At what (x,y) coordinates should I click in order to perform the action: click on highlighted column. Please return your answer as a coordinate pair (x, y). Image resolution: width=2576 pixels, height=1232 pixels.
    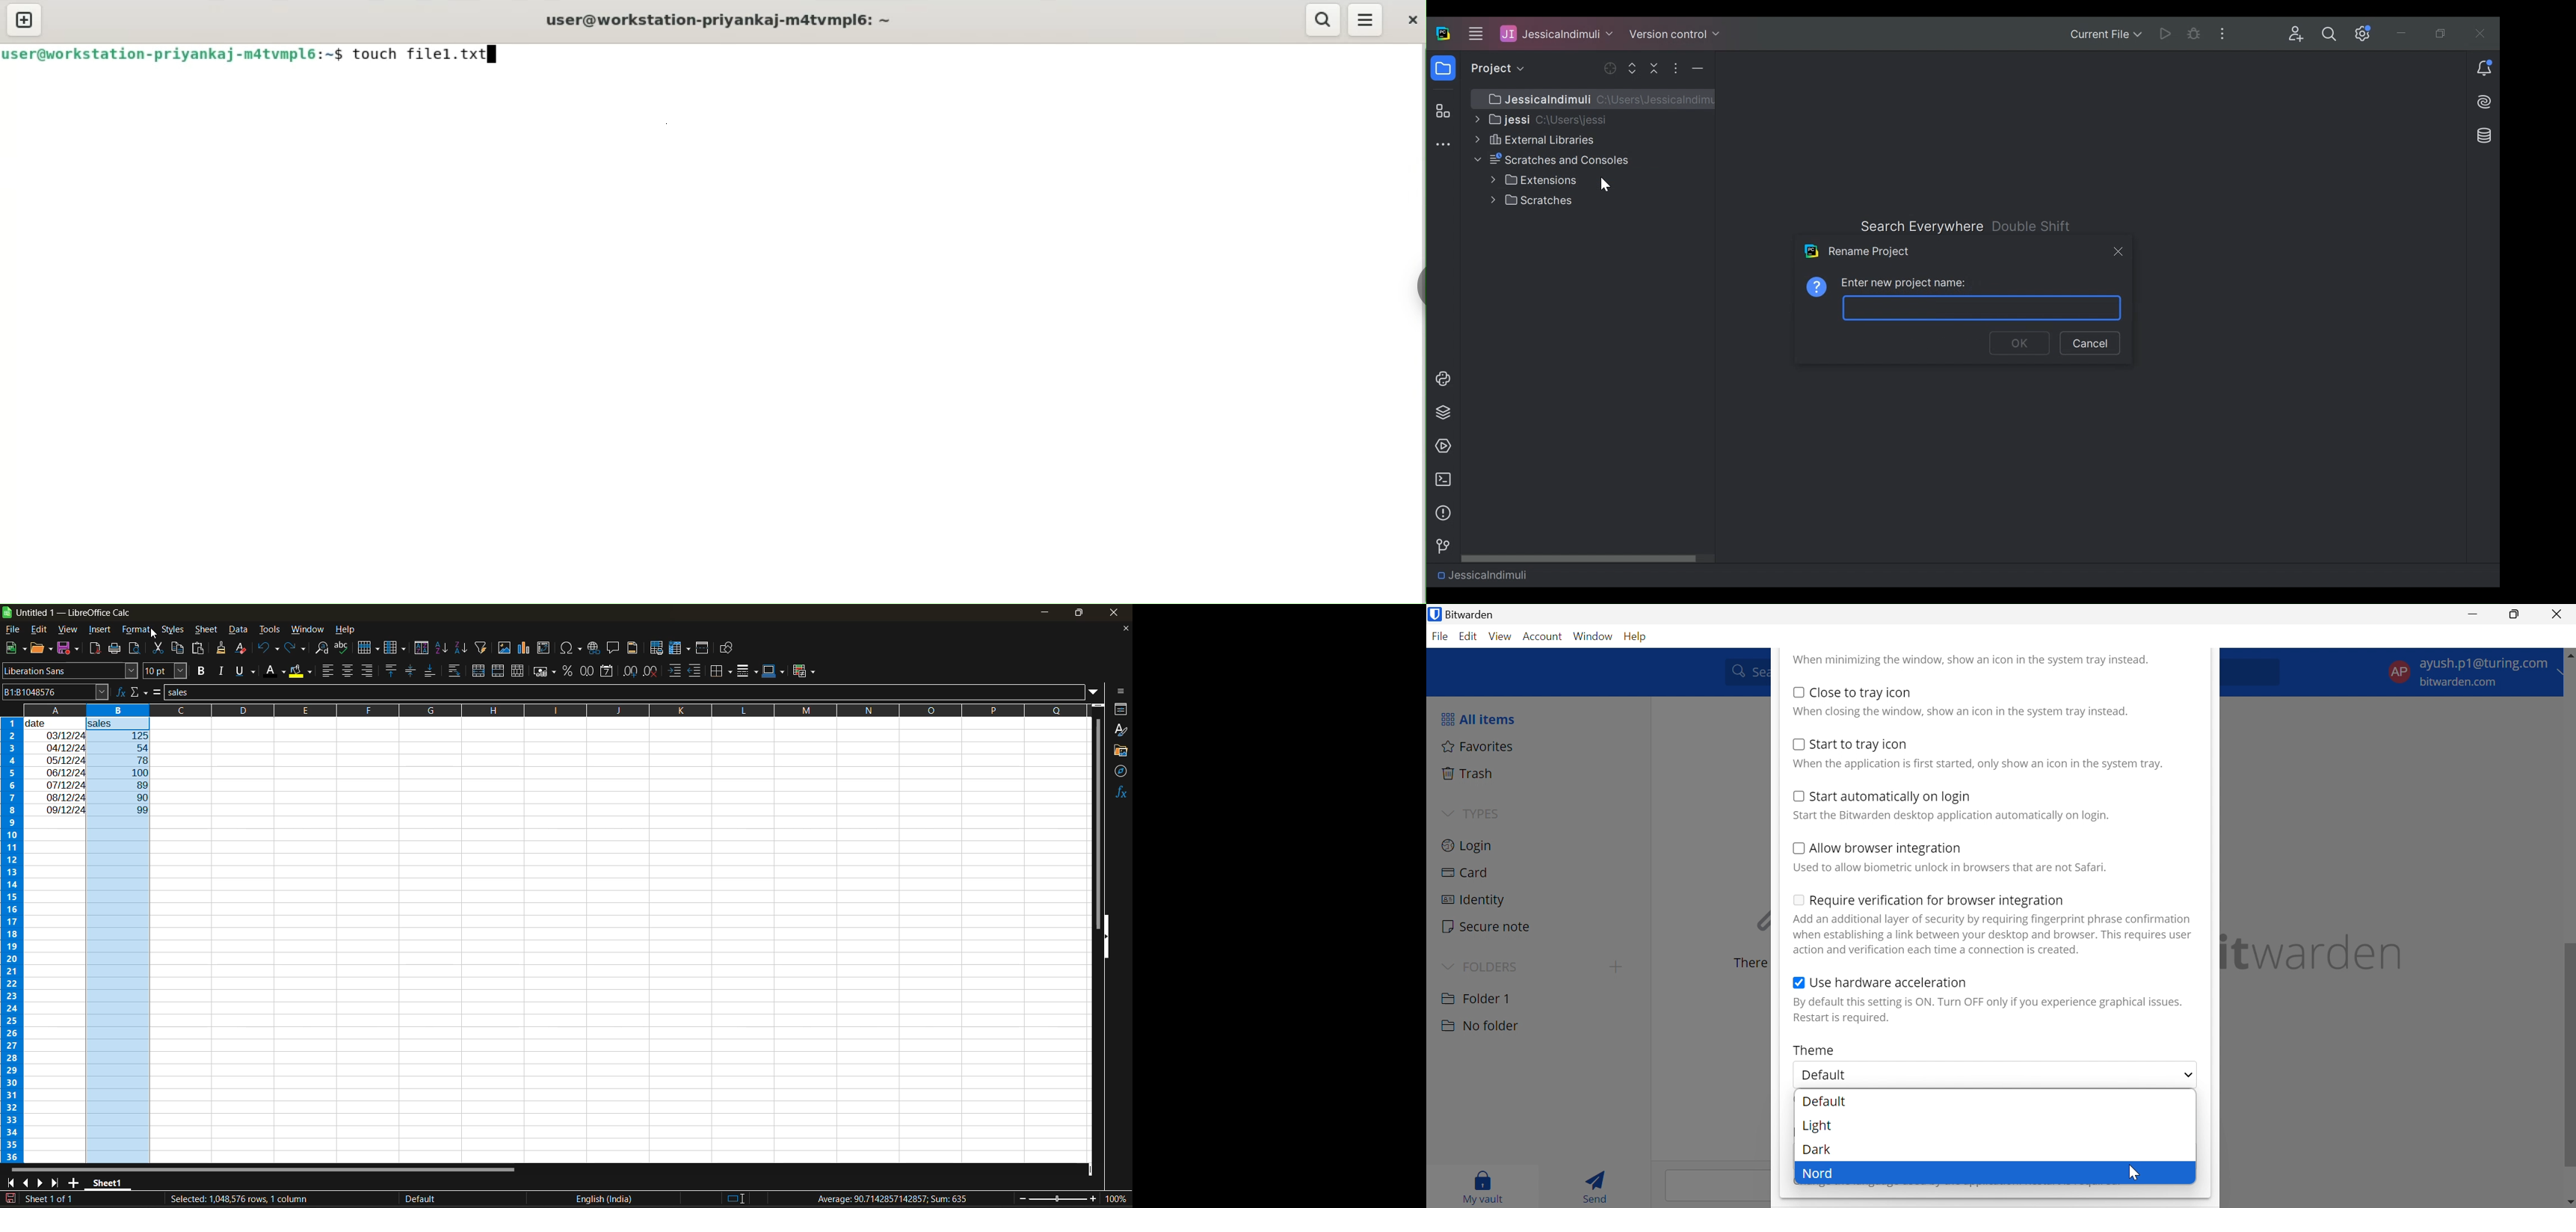
    Looking at the image, I should click on (122, 941).